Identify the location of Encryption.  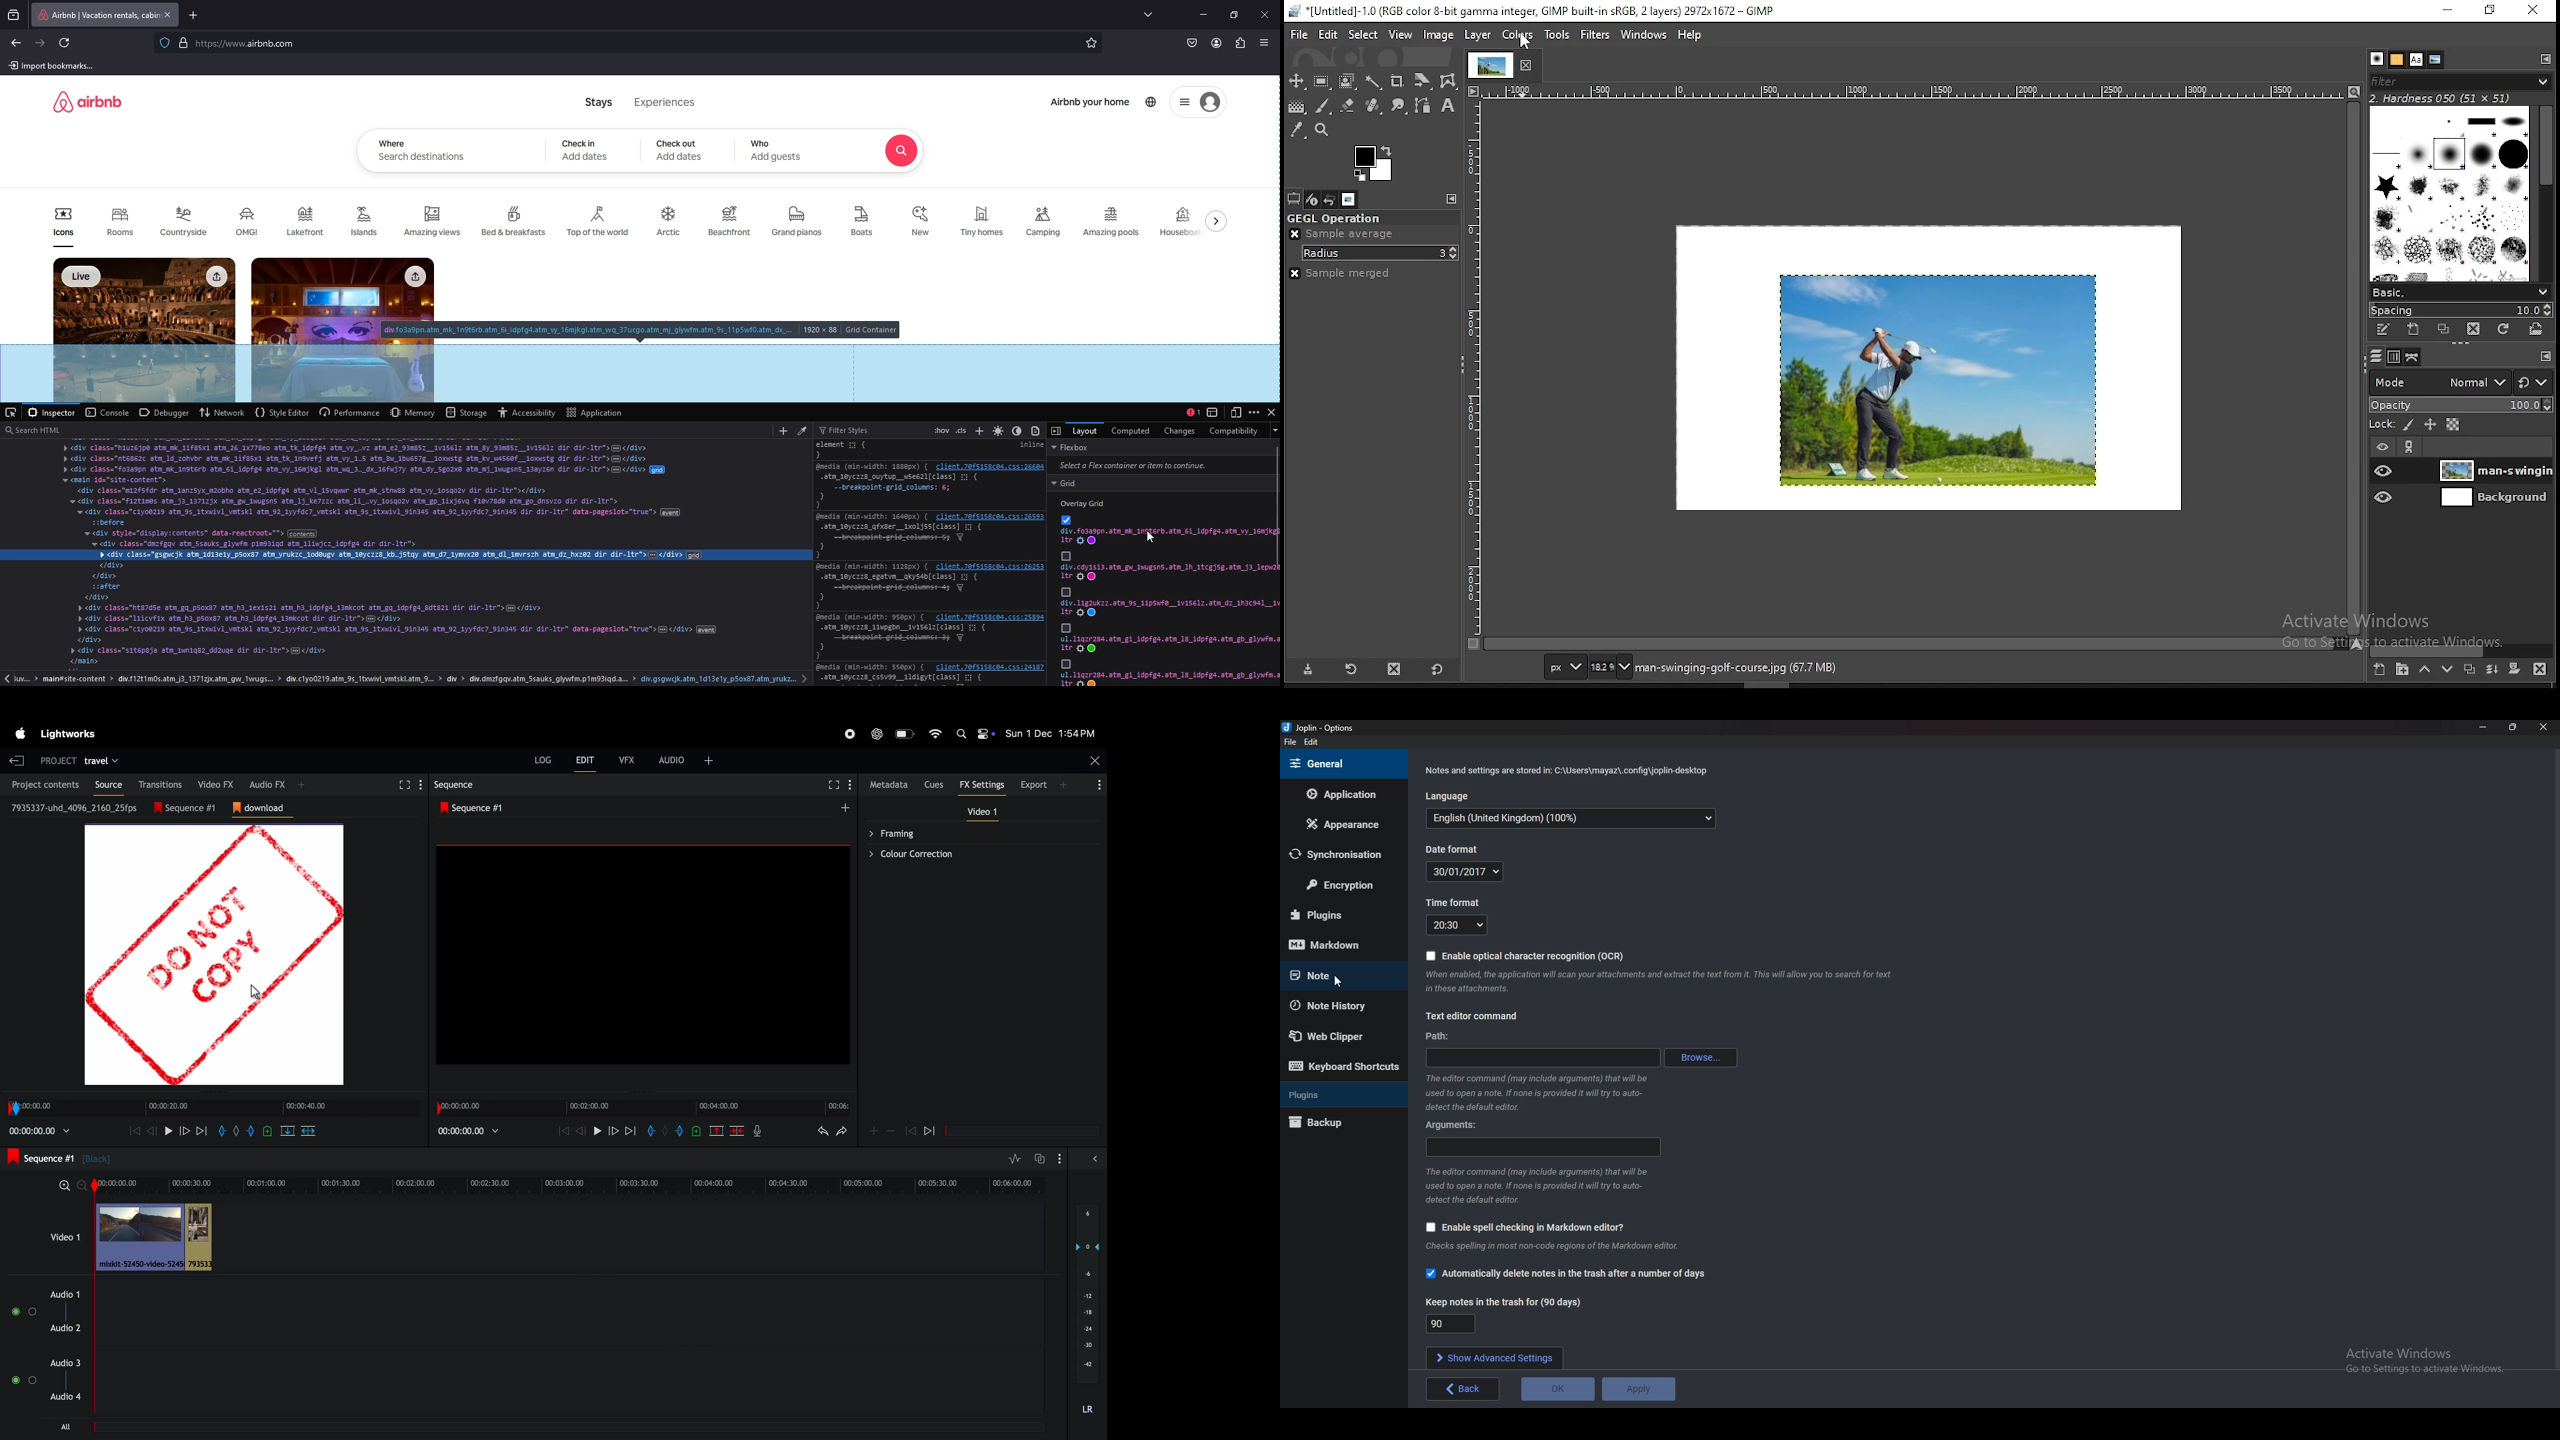
(1343, 886).